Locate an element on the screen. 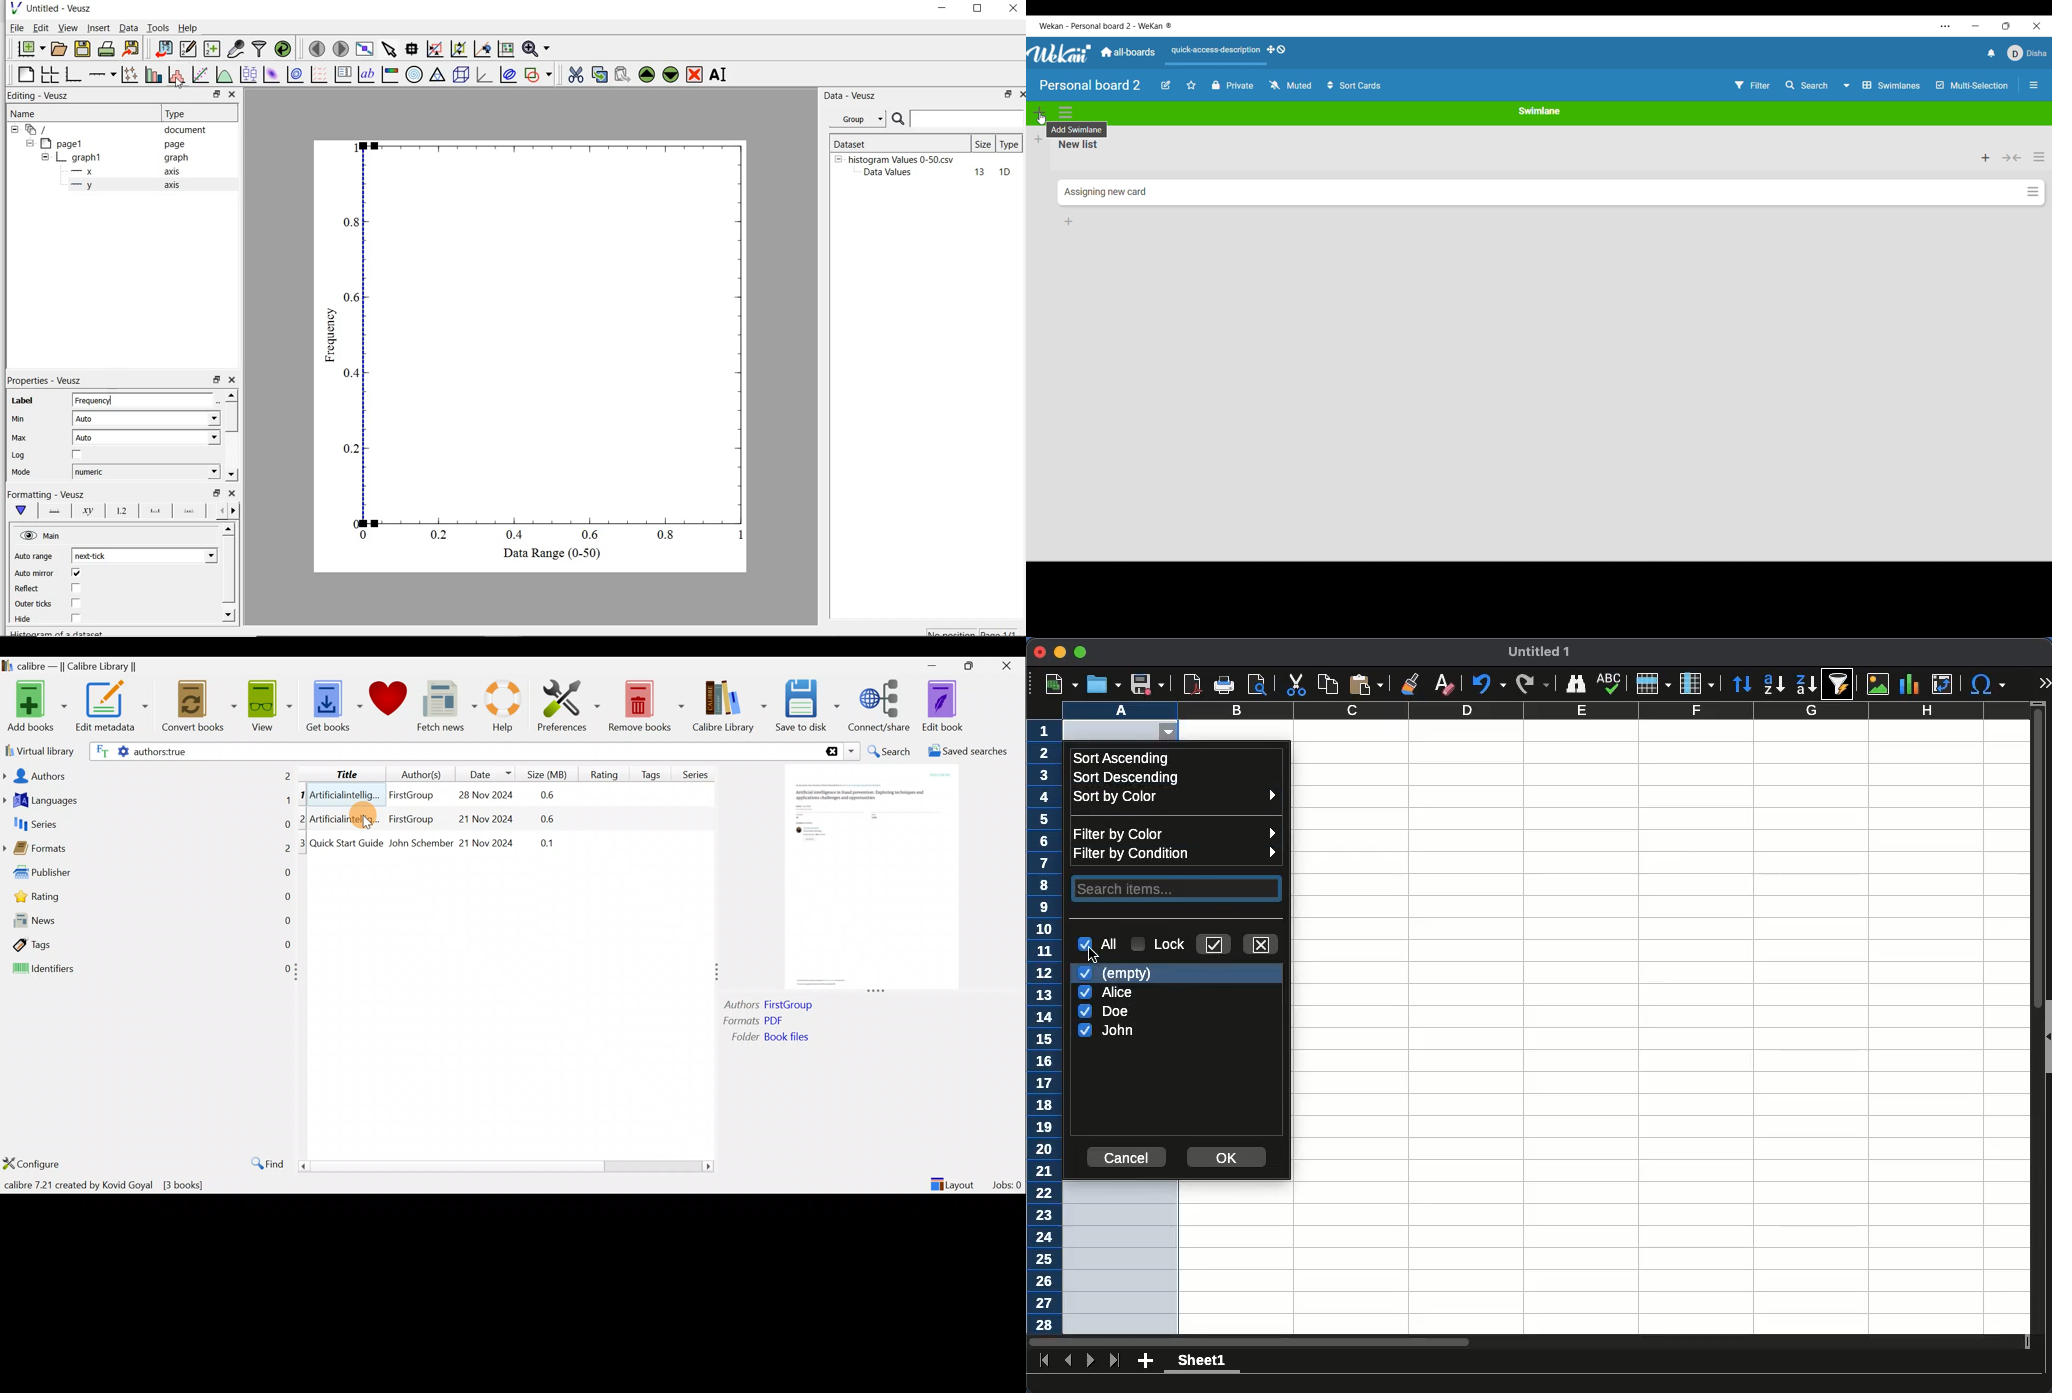 The image size is (2072, 1400).  frequency is located at coordinates (144, 401).